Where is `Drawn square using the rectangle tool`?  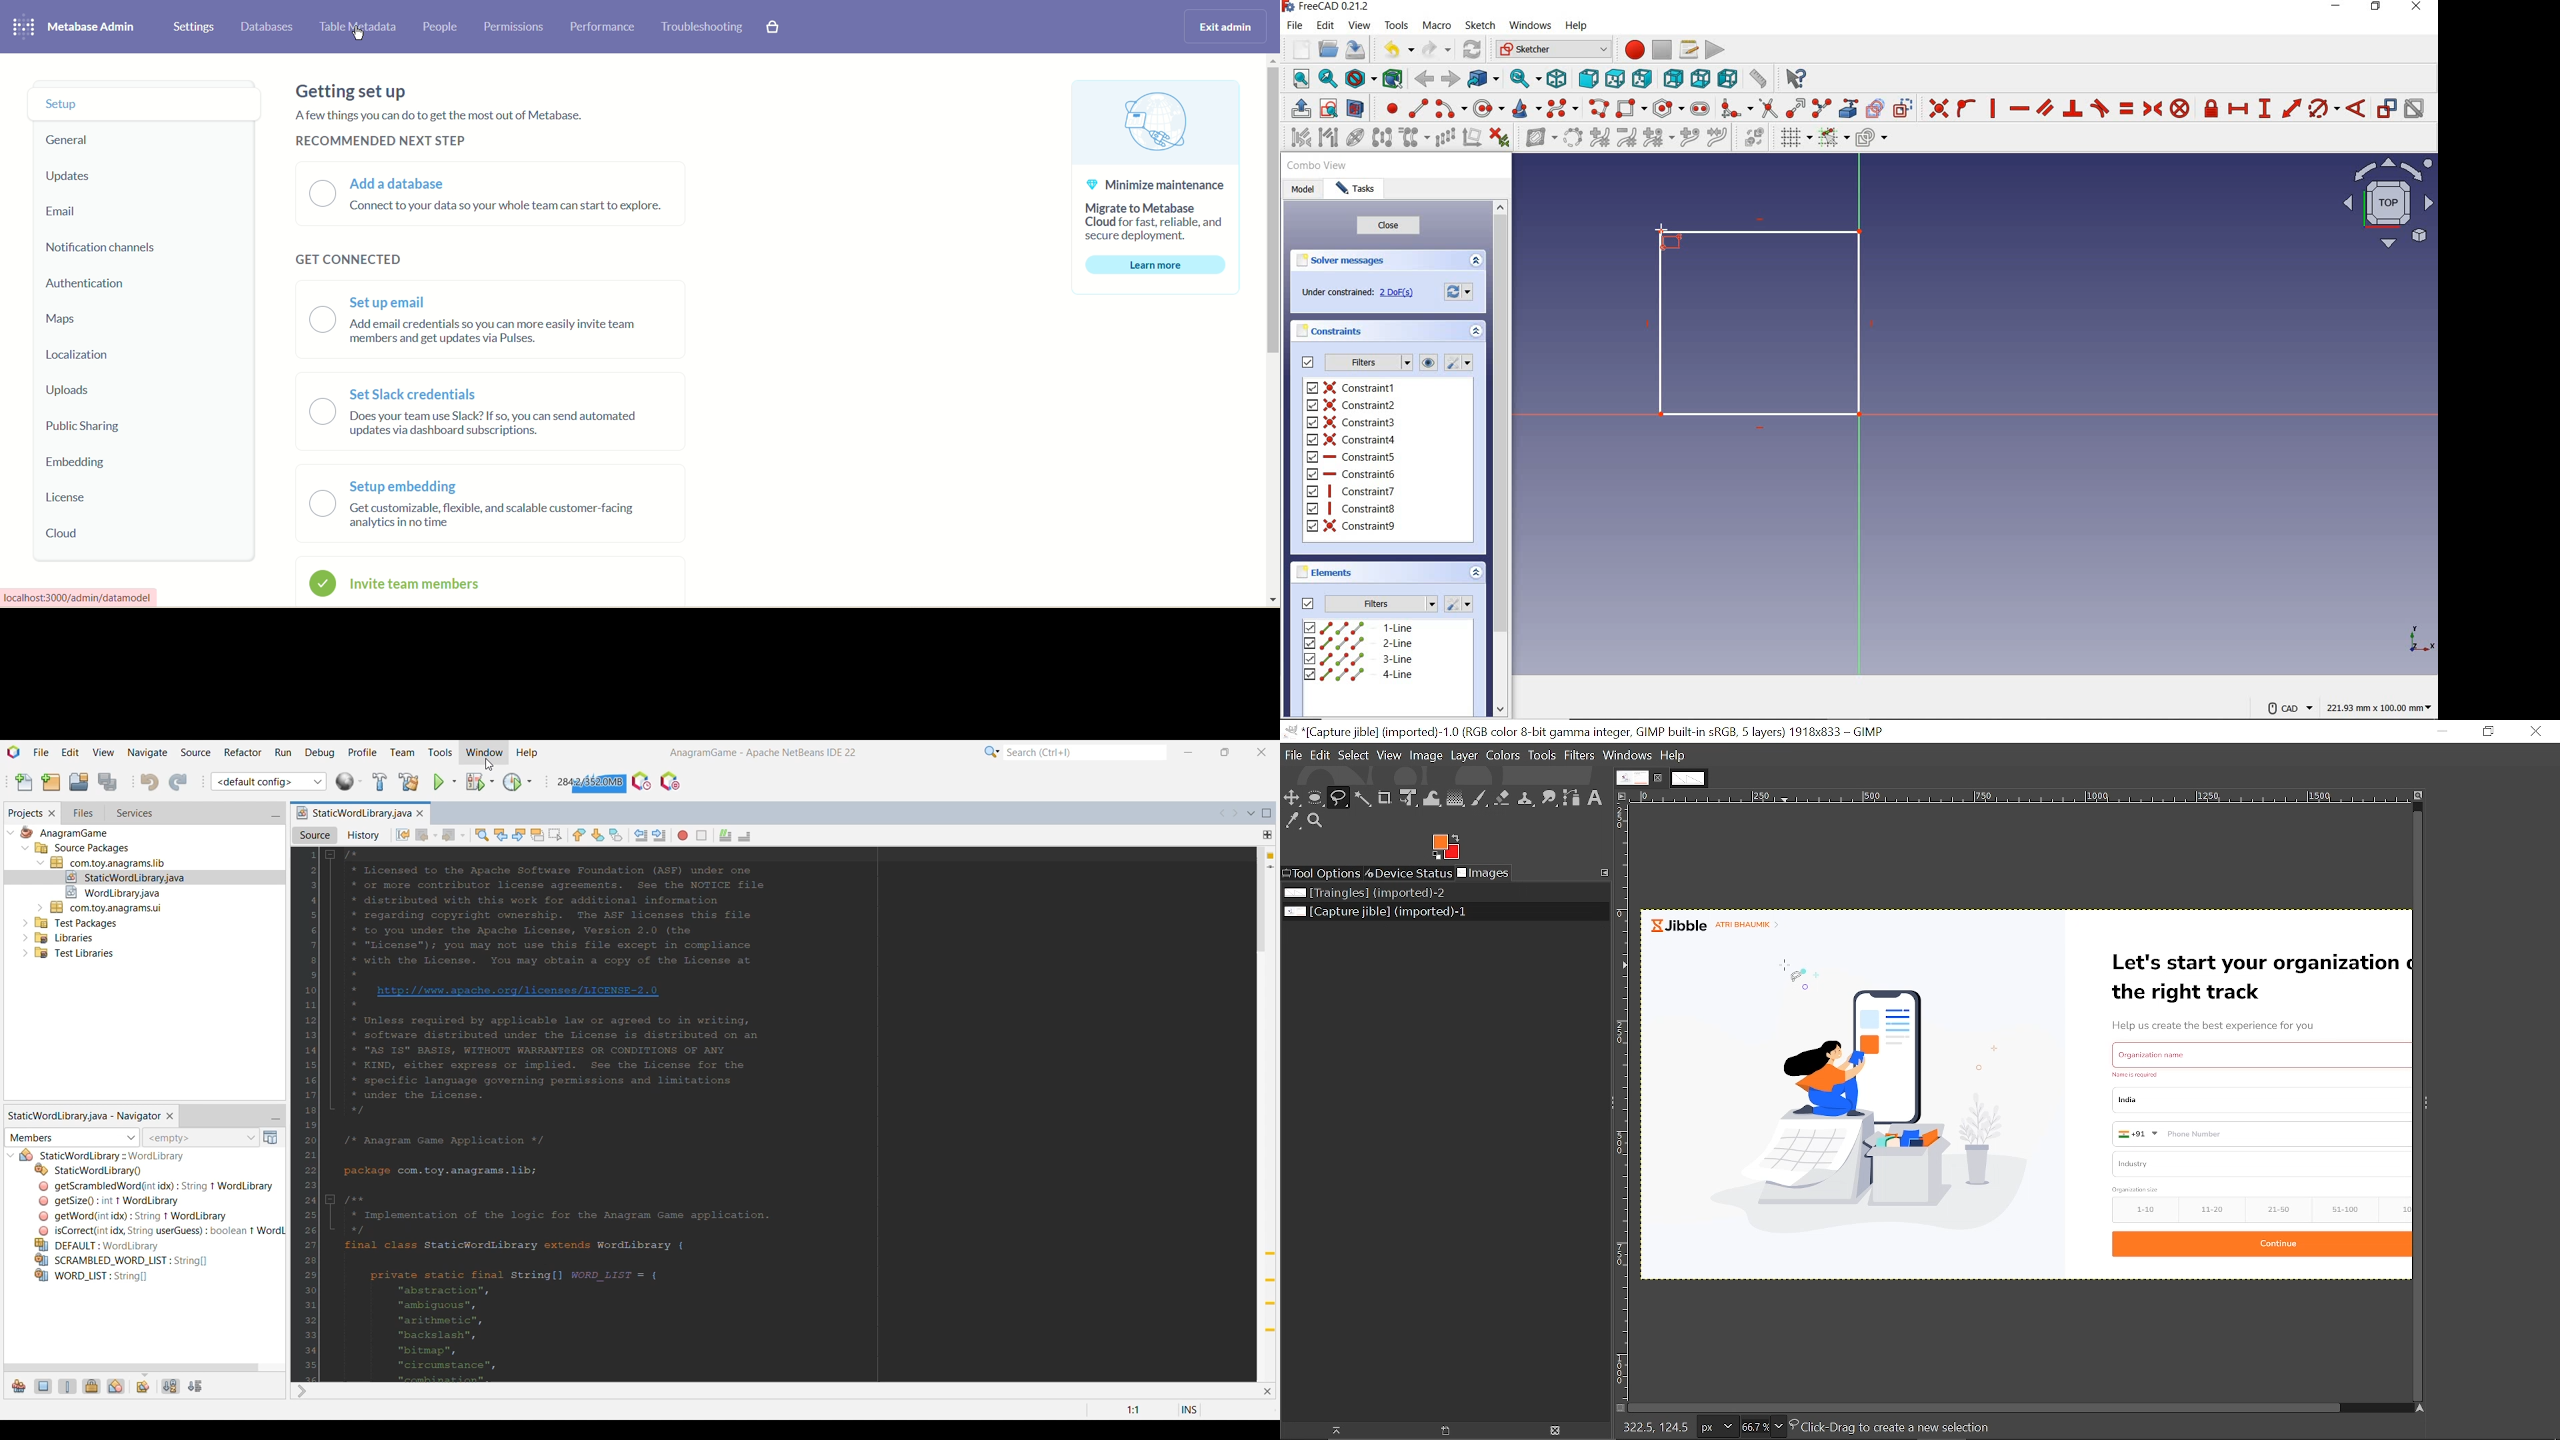 Drawn square using the rectangle tool is located at coordinates (1761, 327).